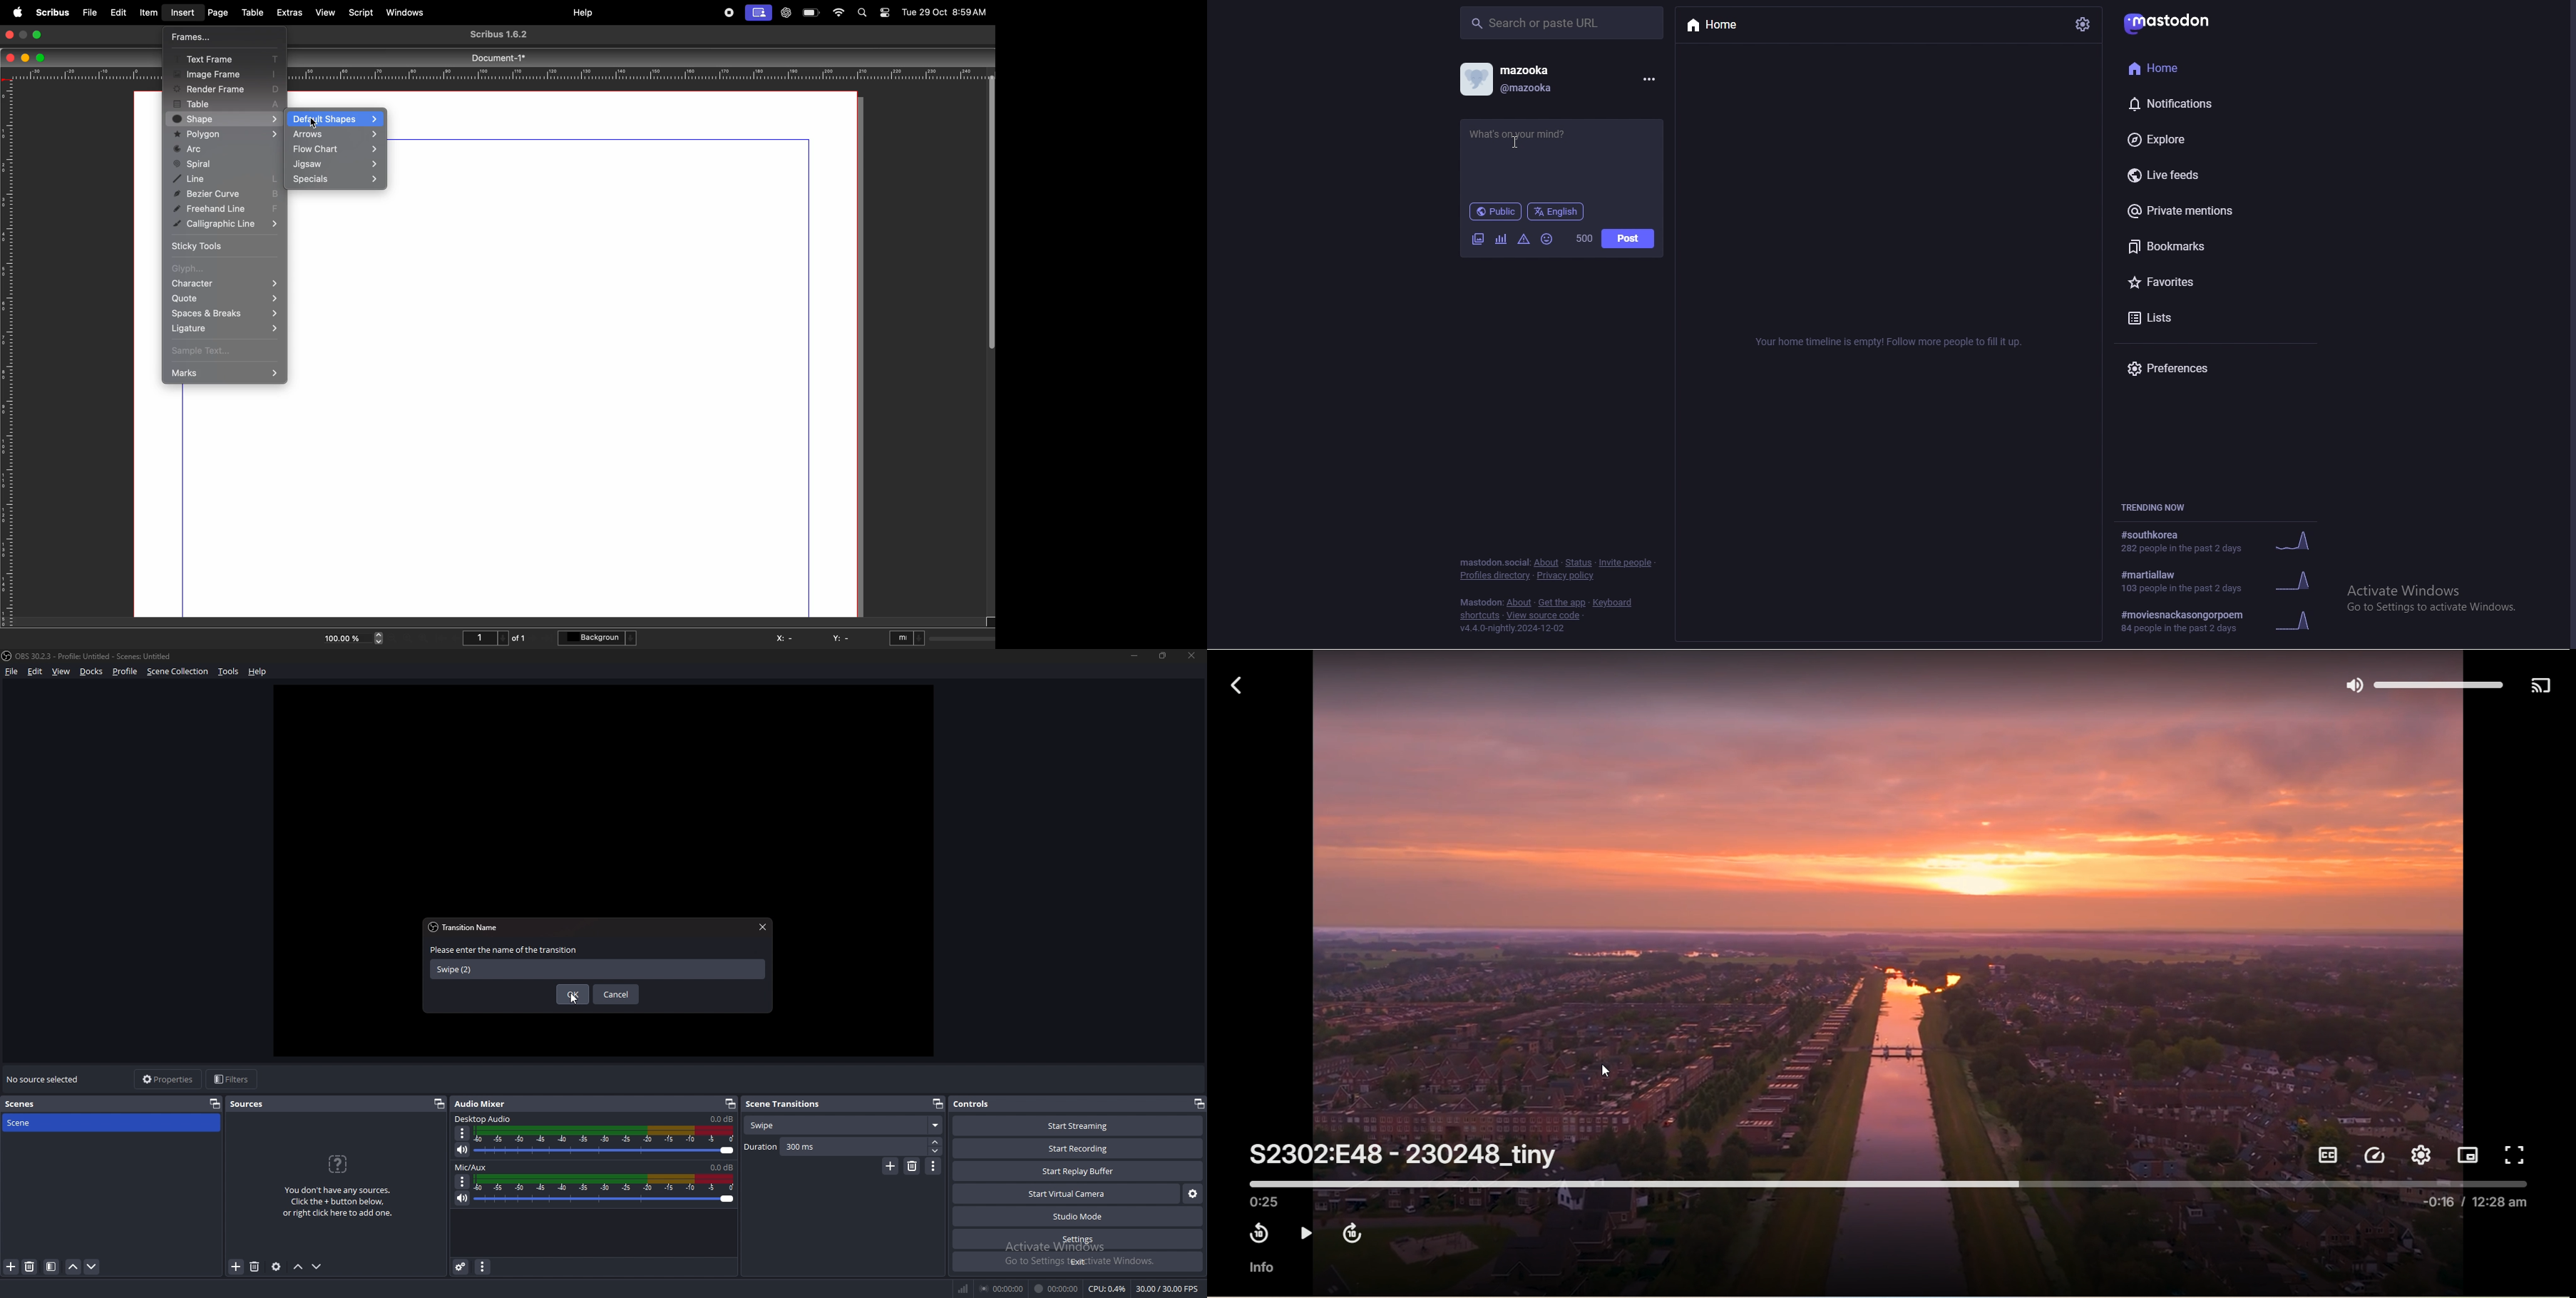 Image resolution: width=2576 pixels, height=1316 pixels. Describe the element at coordinates (1584, 238) in the screenshot. I see `word limit` at that location.